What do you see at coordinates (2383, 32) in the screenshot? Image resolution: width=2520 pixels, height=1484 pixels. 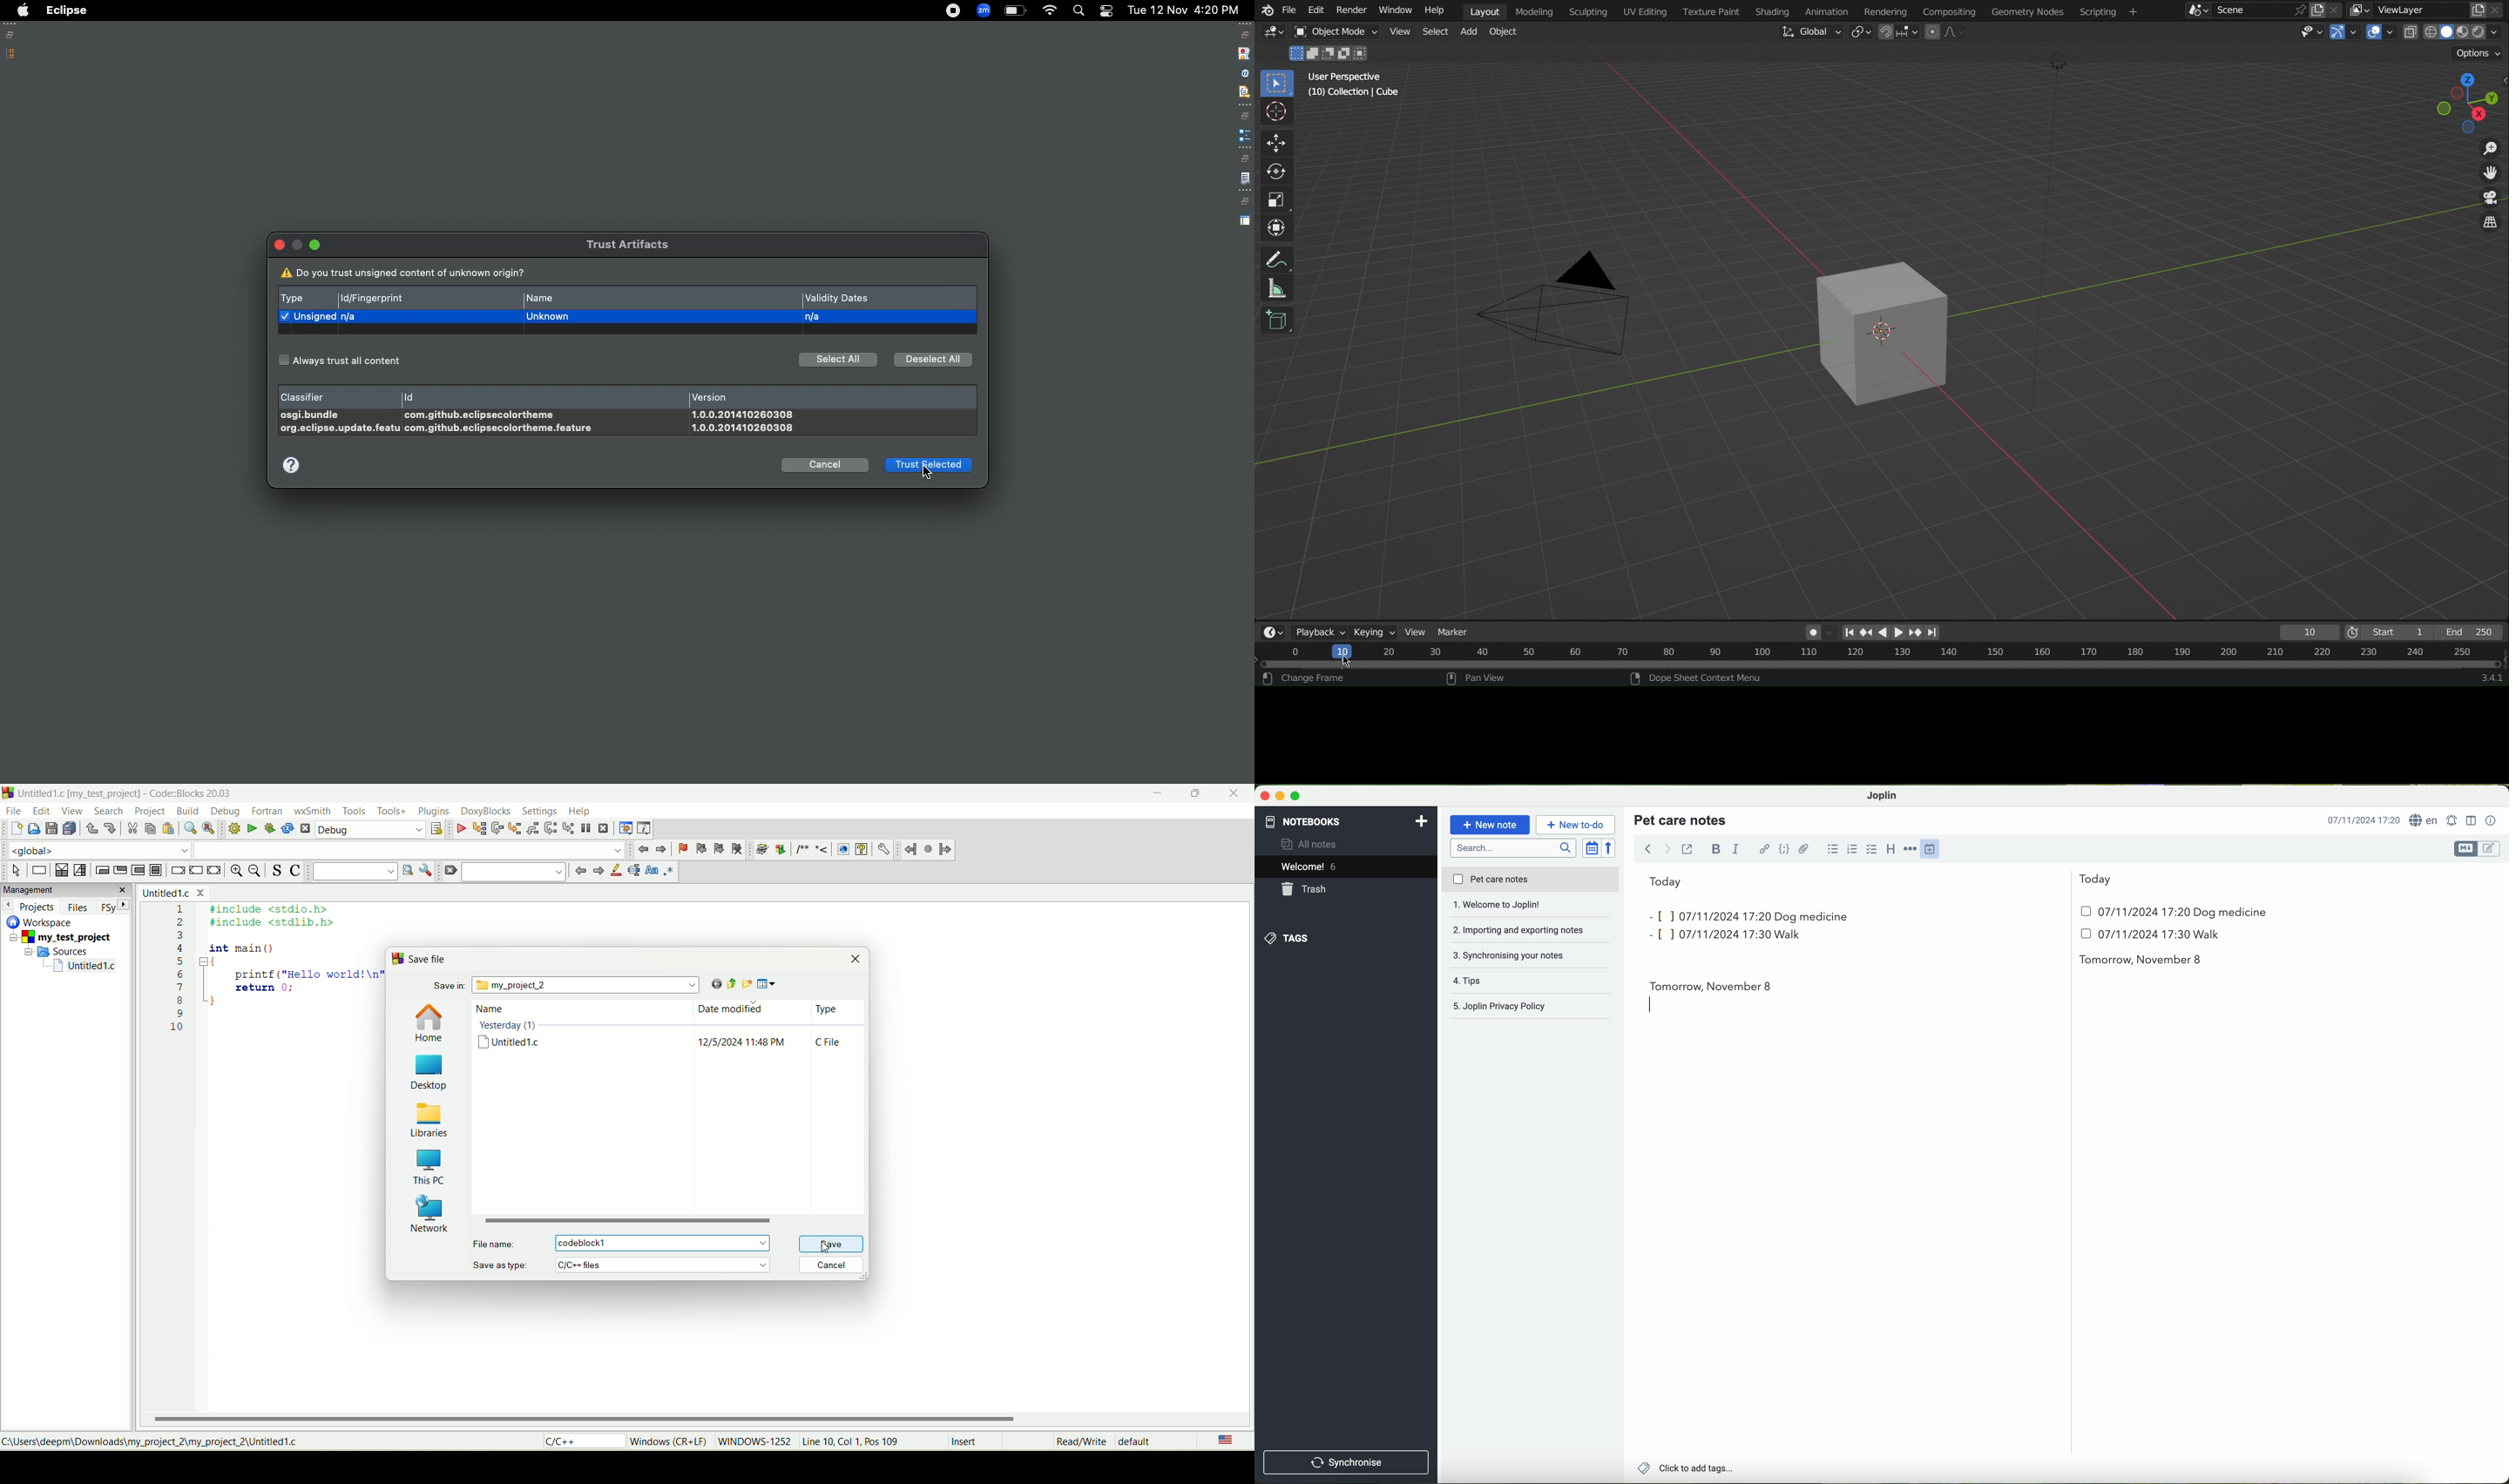 I see `Show Overlays` at bounding box center [2383, 32].